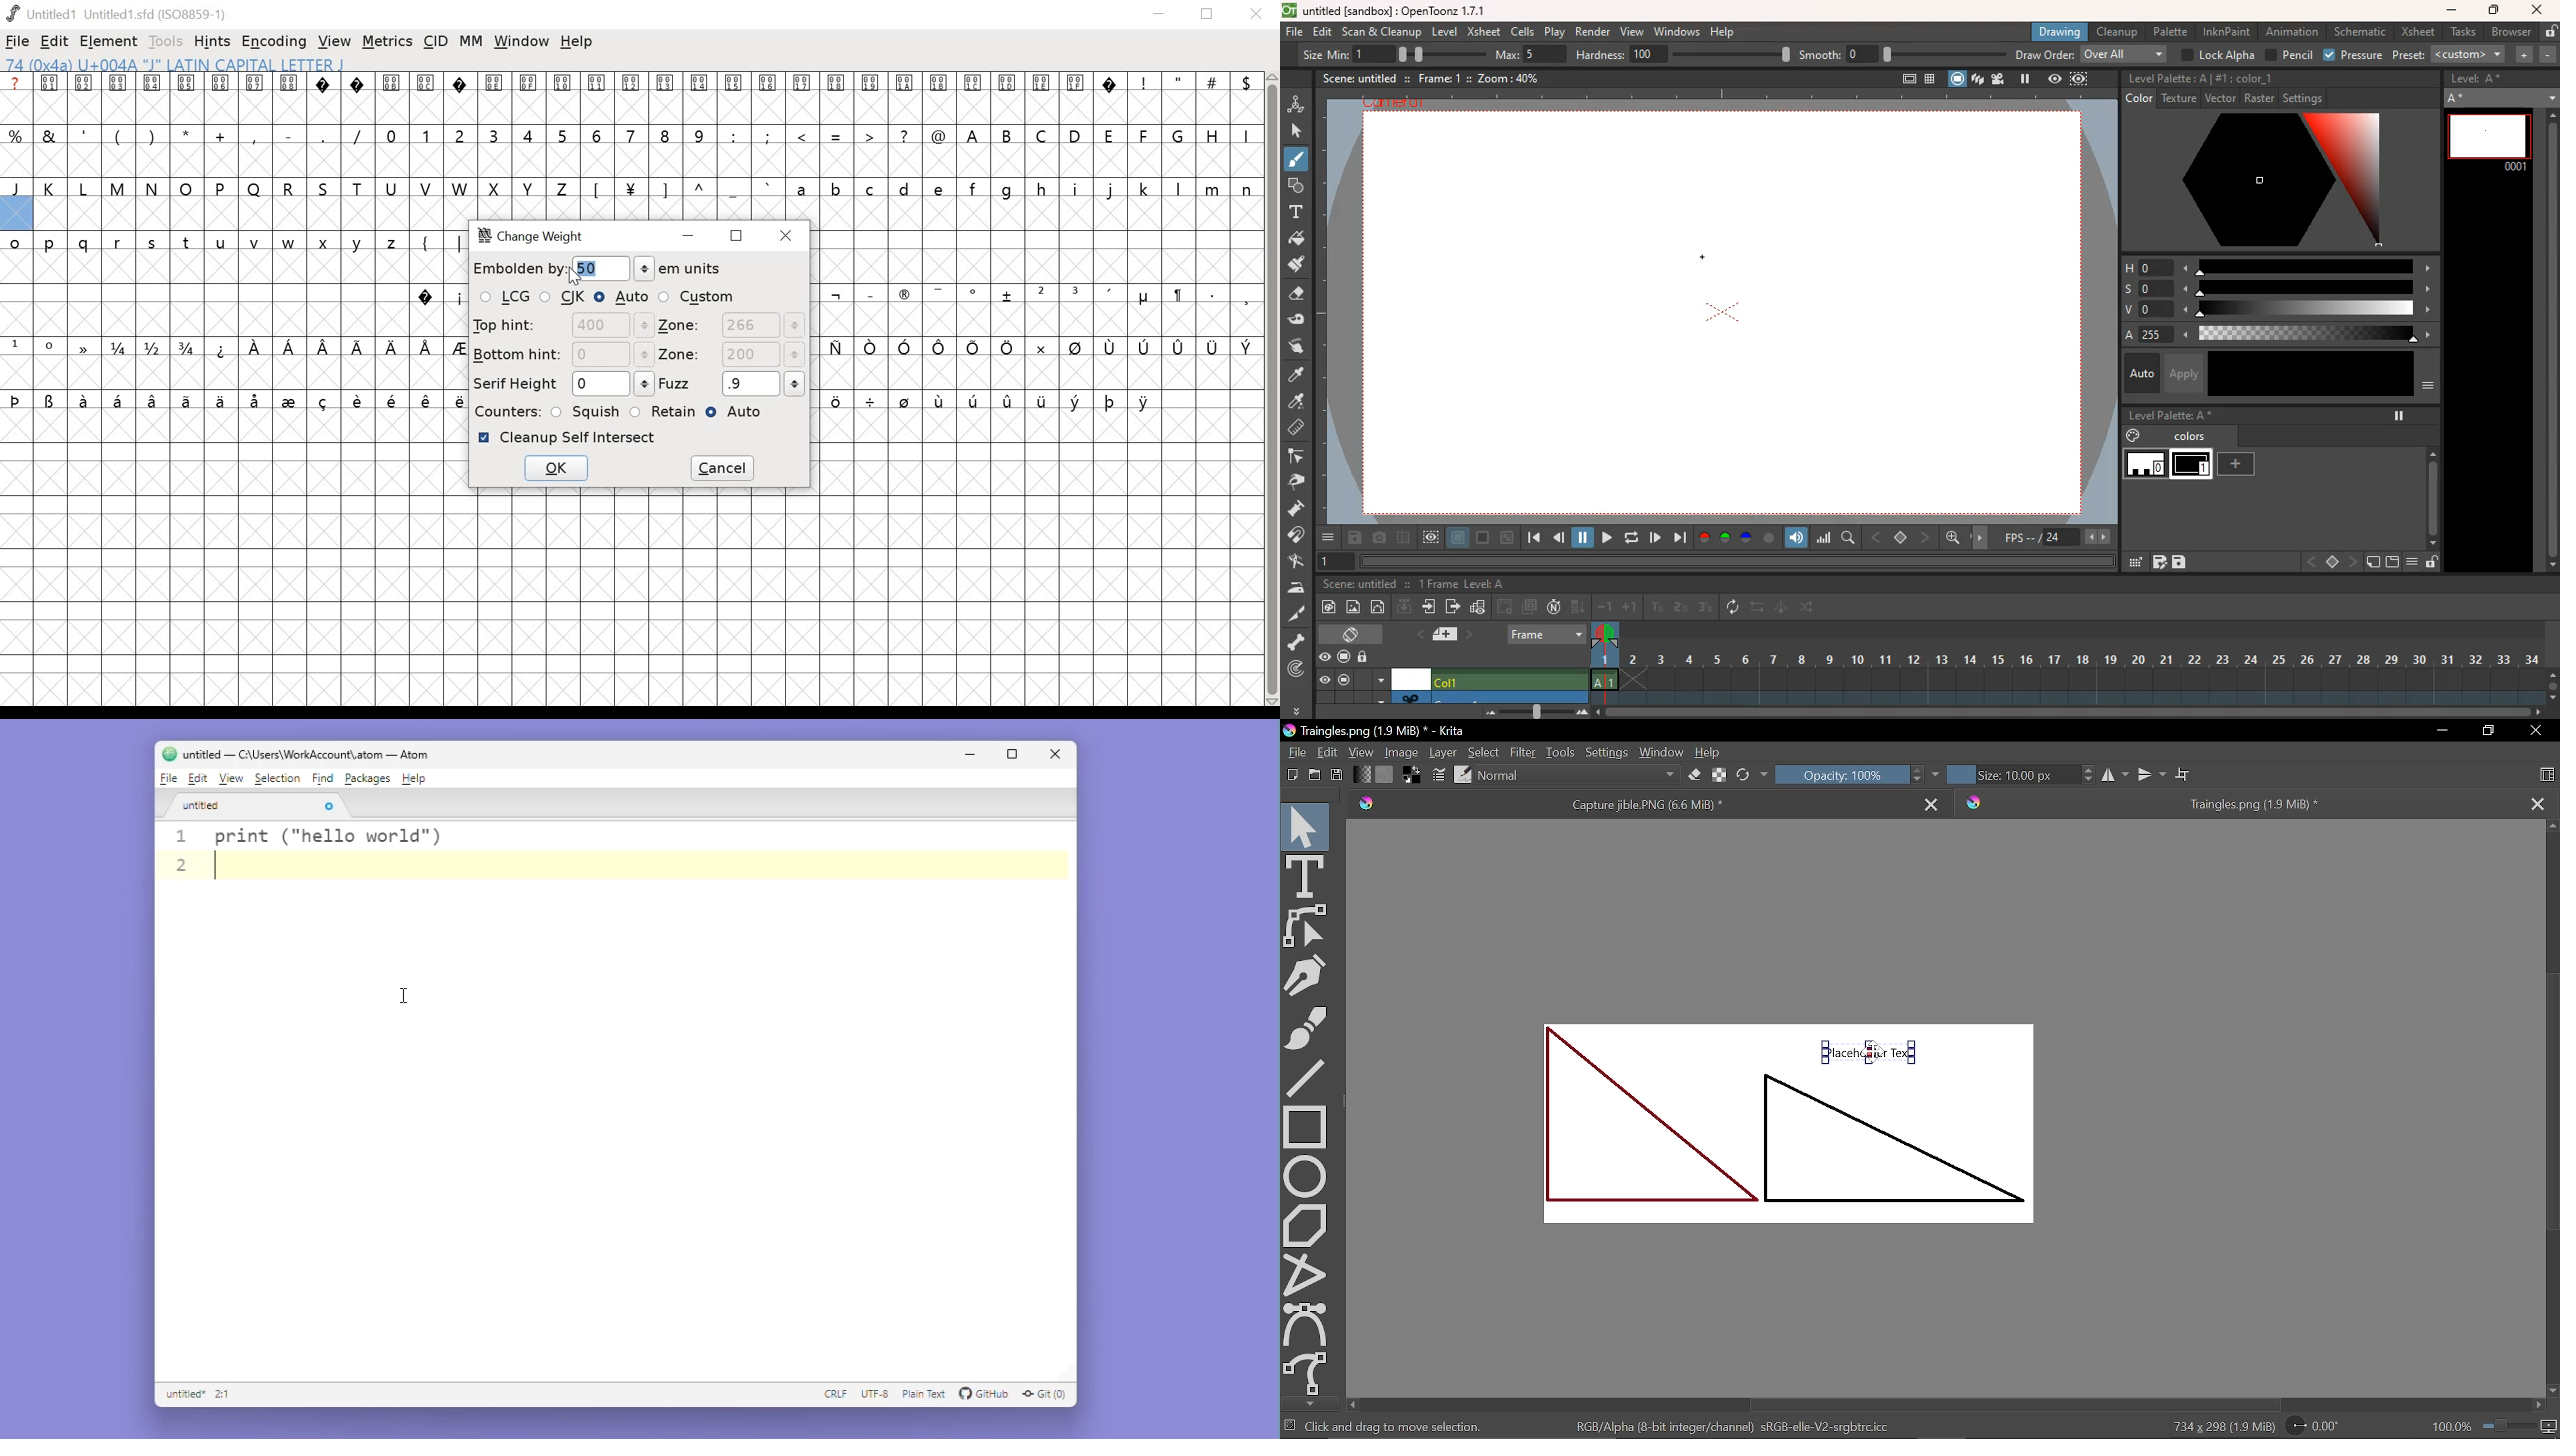  Describe the element at coordinates (1272, 389) in the screenshot. I see `scrollbar` at that location.